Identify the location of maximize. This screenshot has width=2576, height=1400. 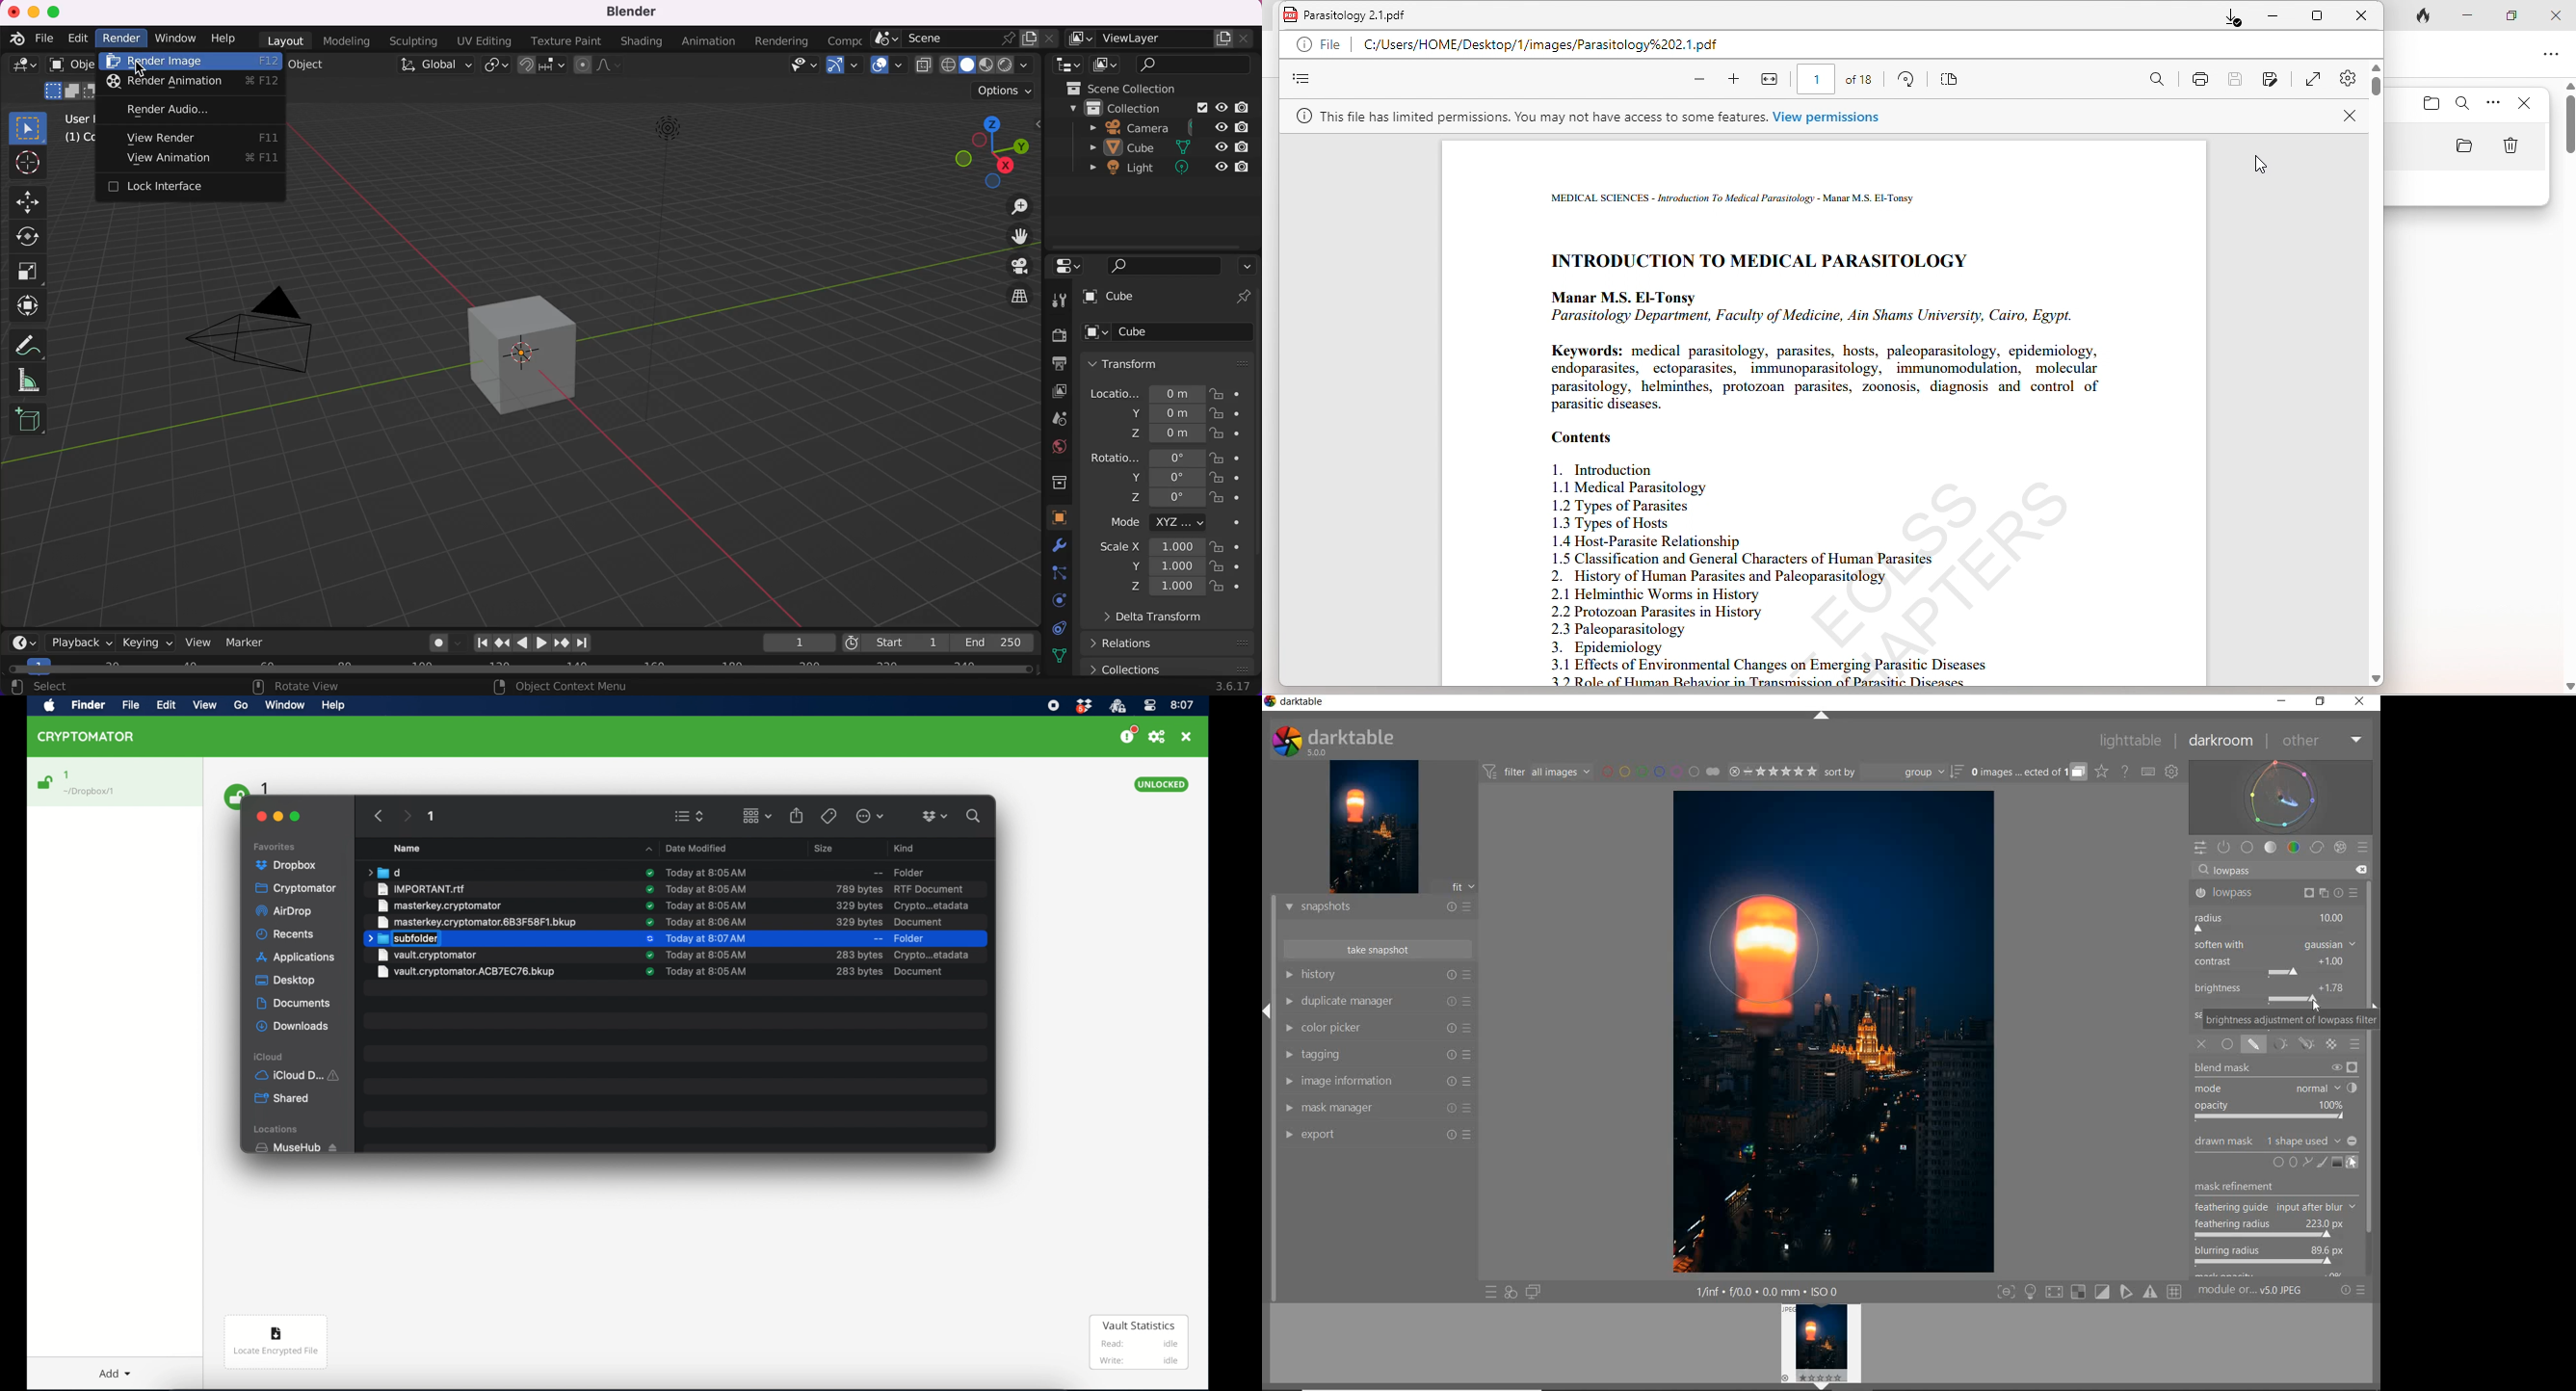
(55, 10).